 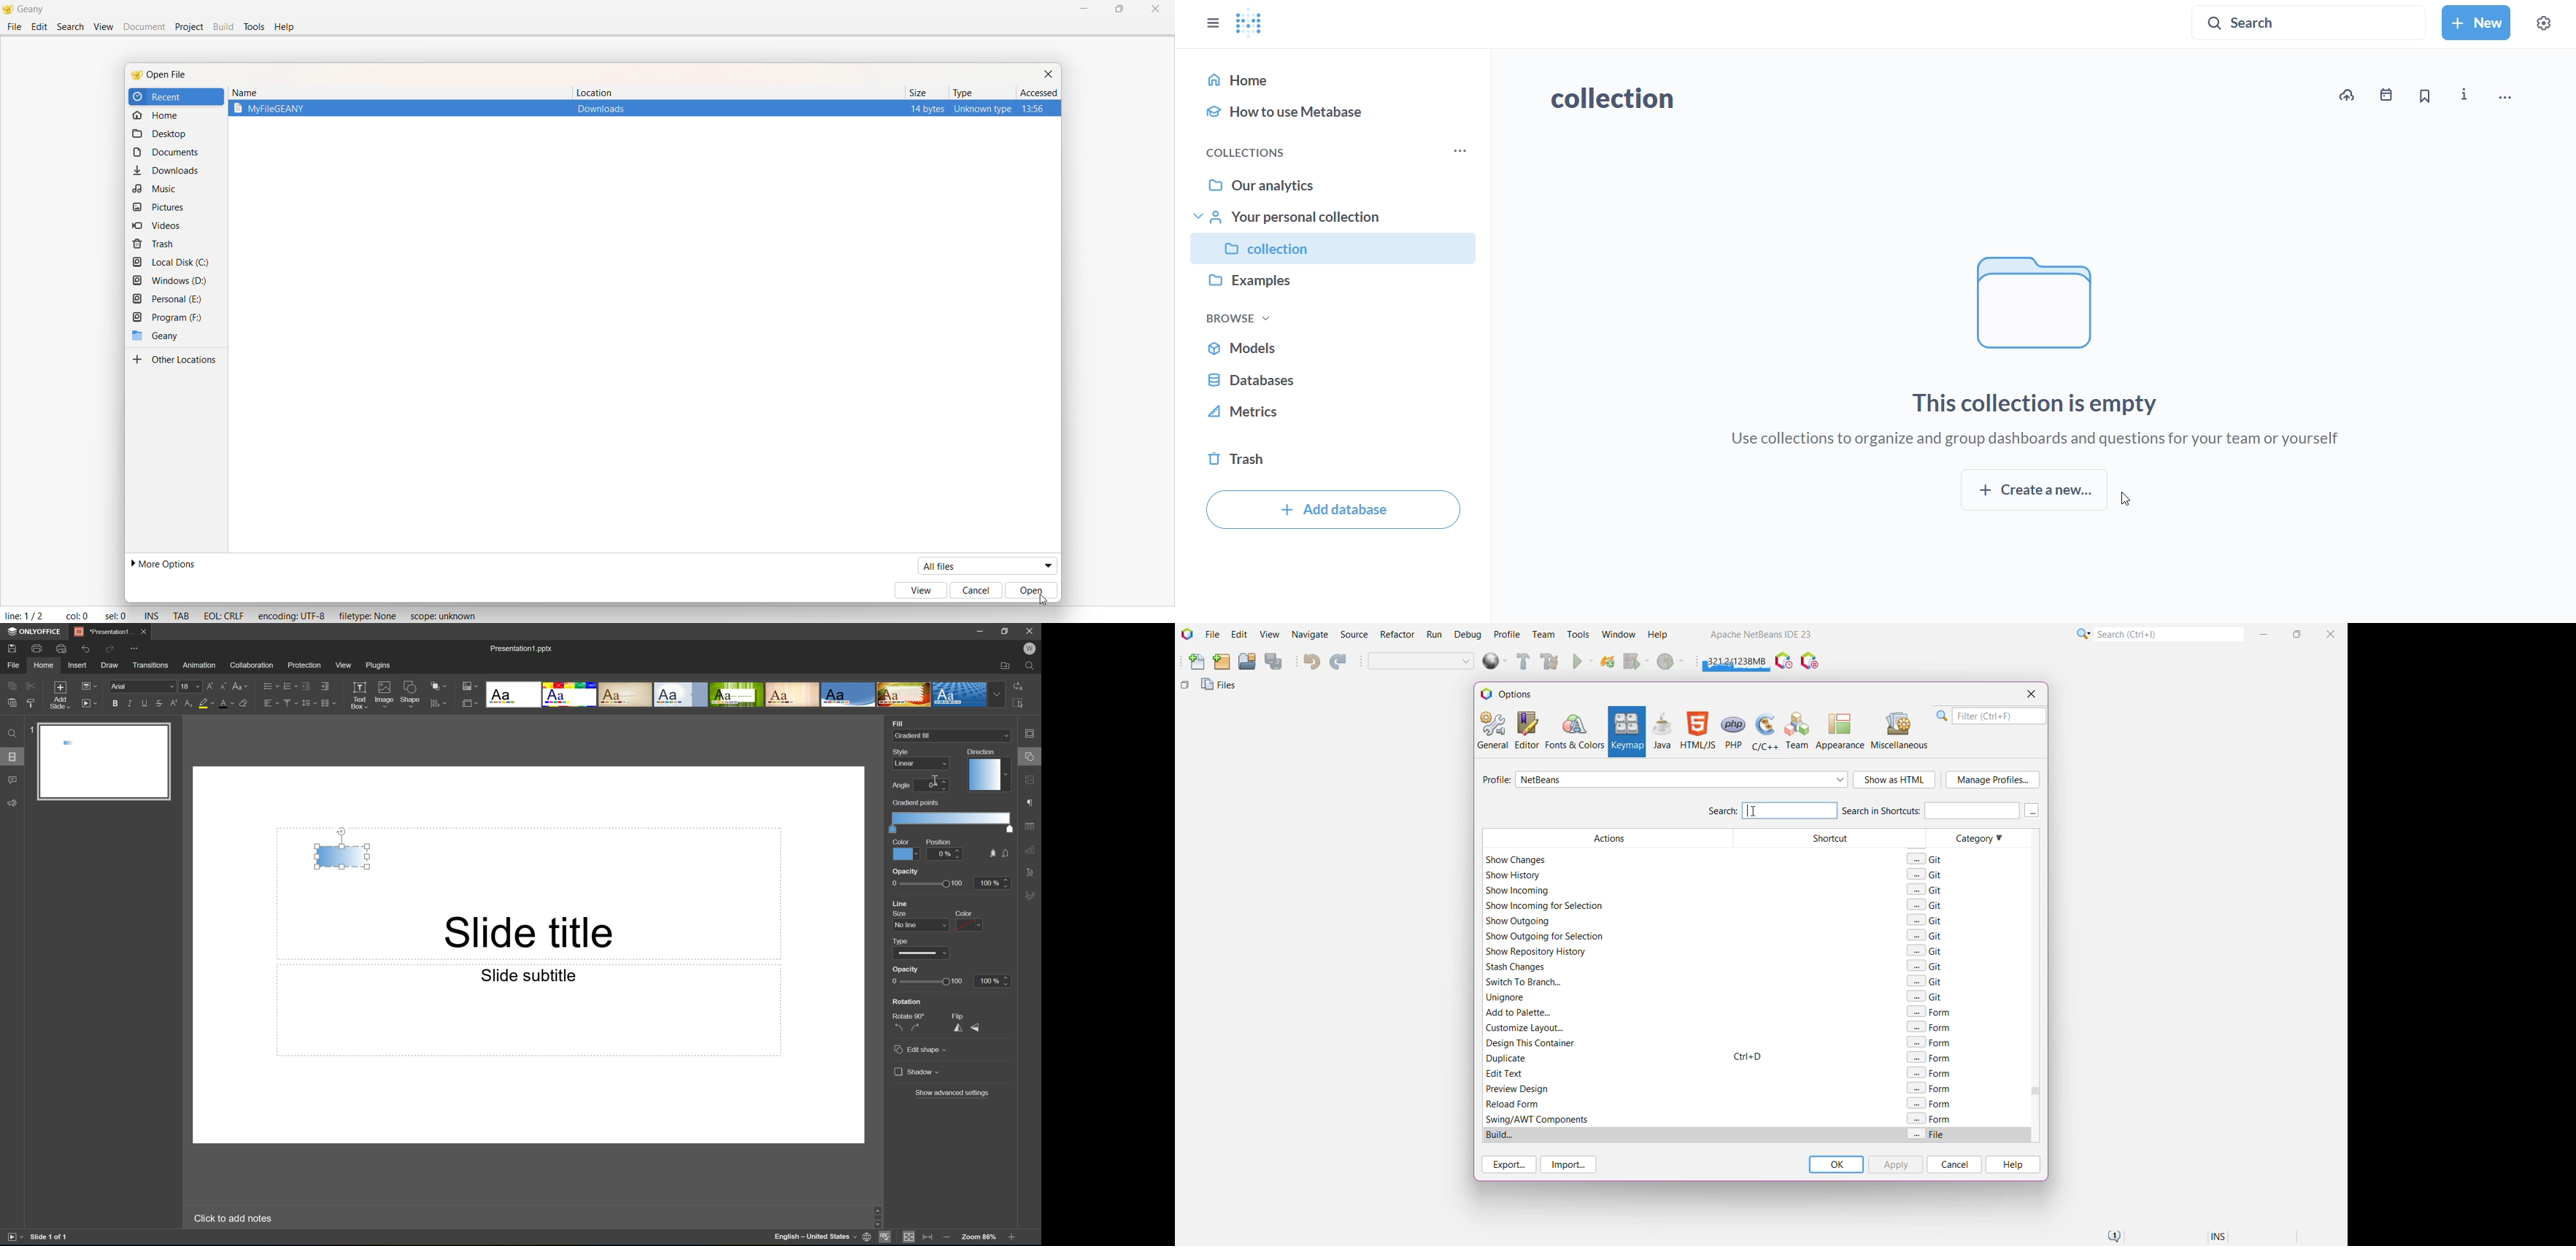 What do you see at coordinates (269, 685) in the screenshot?
I see `Bullets` at bounding box center [269, 685].